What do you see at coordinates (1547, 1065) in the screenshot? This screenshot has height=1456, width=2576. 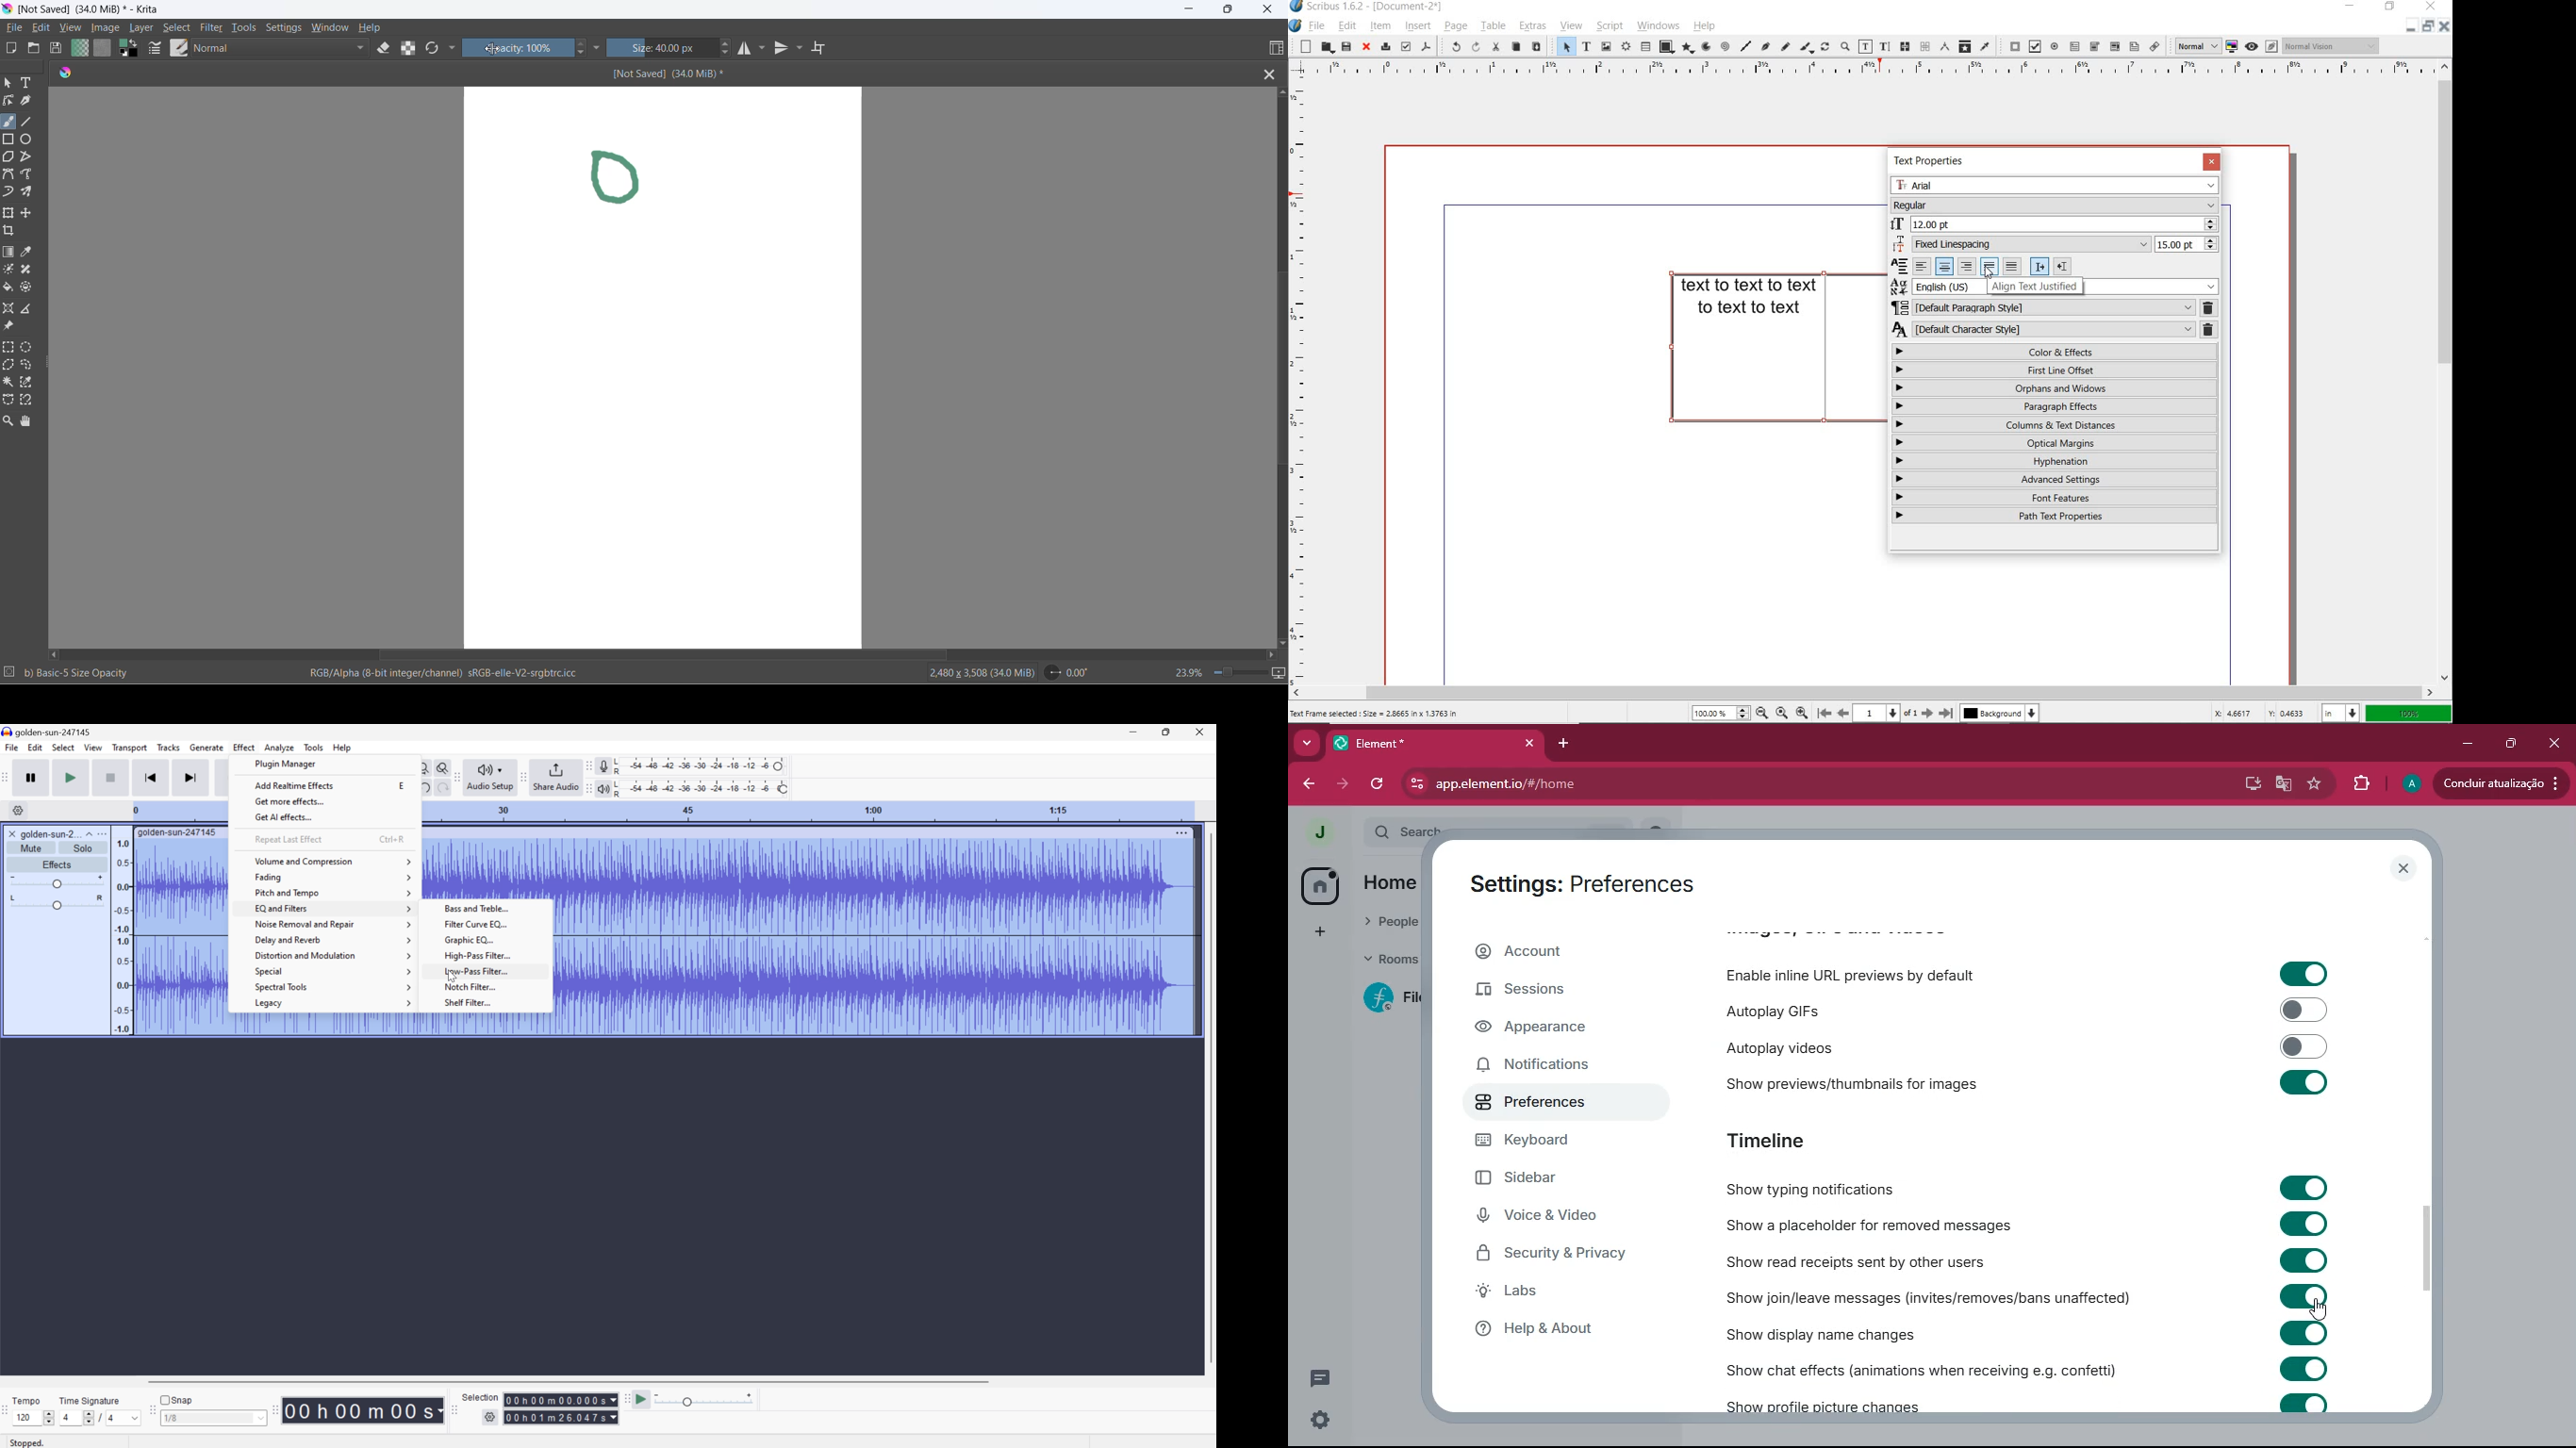 I see `notifications` at bounding box center [1547, 1065].